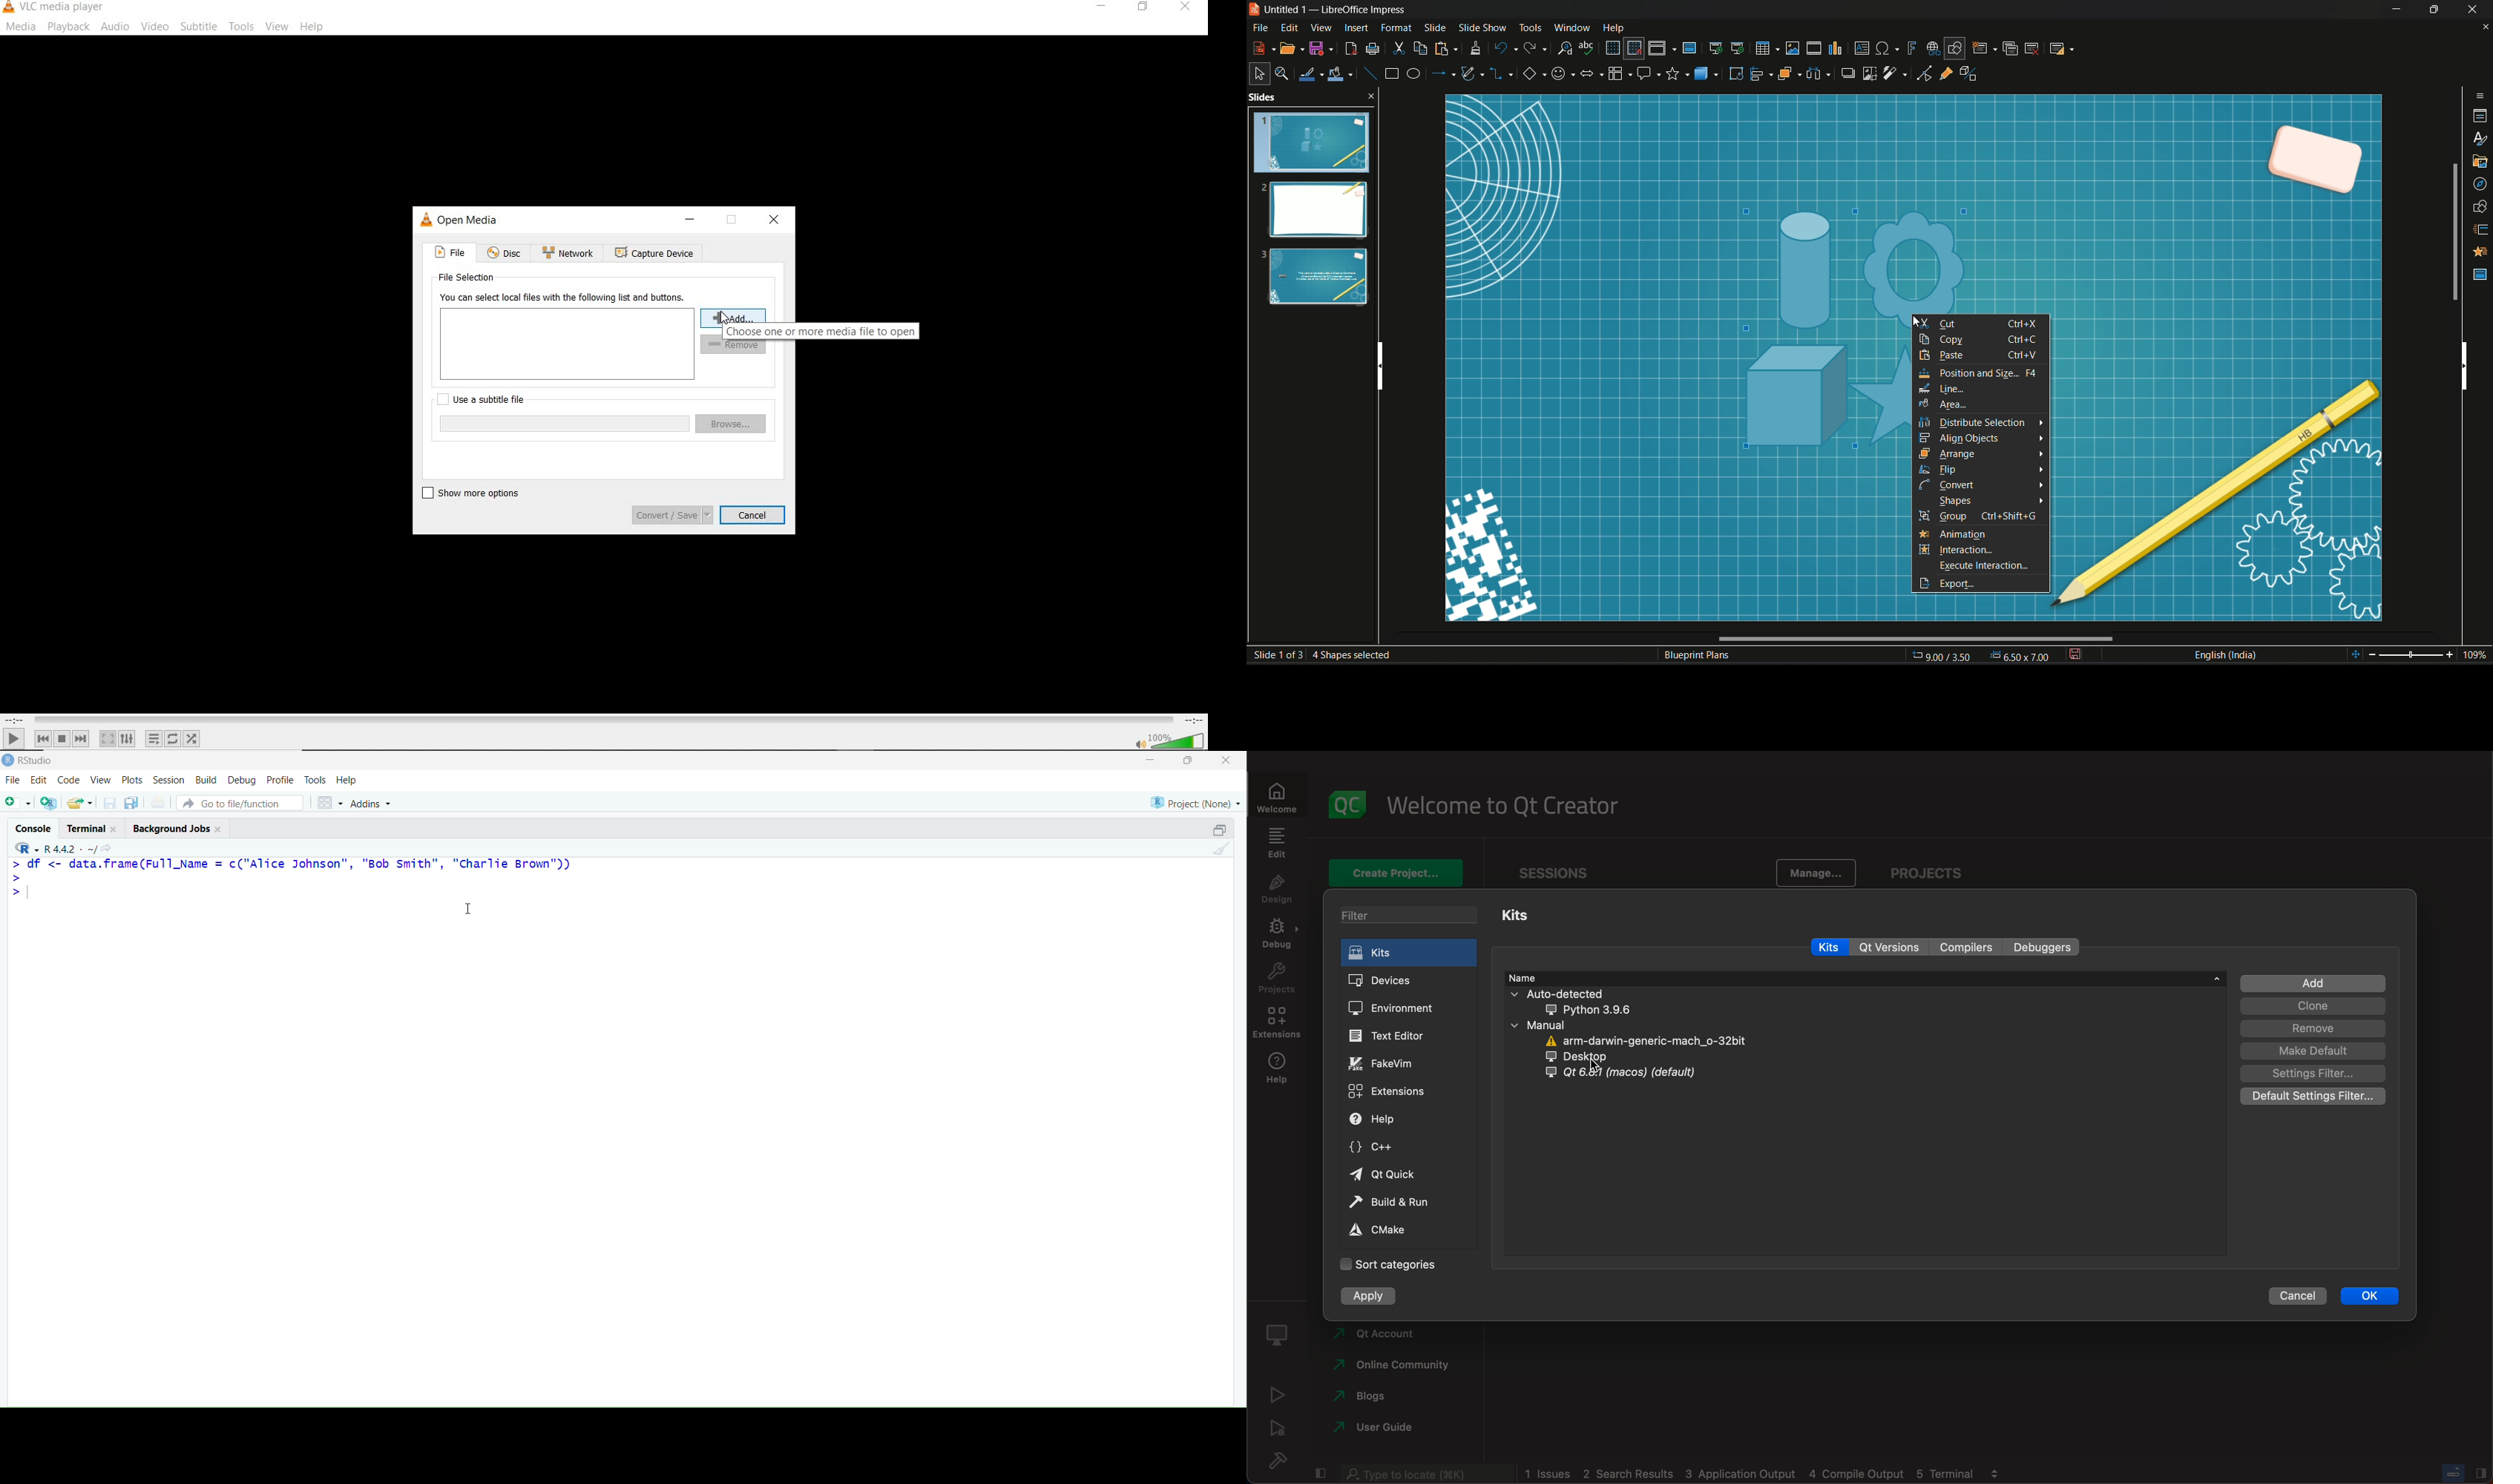  Describe the element at coordinates (1834, 49) in the screenshot. I see `insert chart` at that location.